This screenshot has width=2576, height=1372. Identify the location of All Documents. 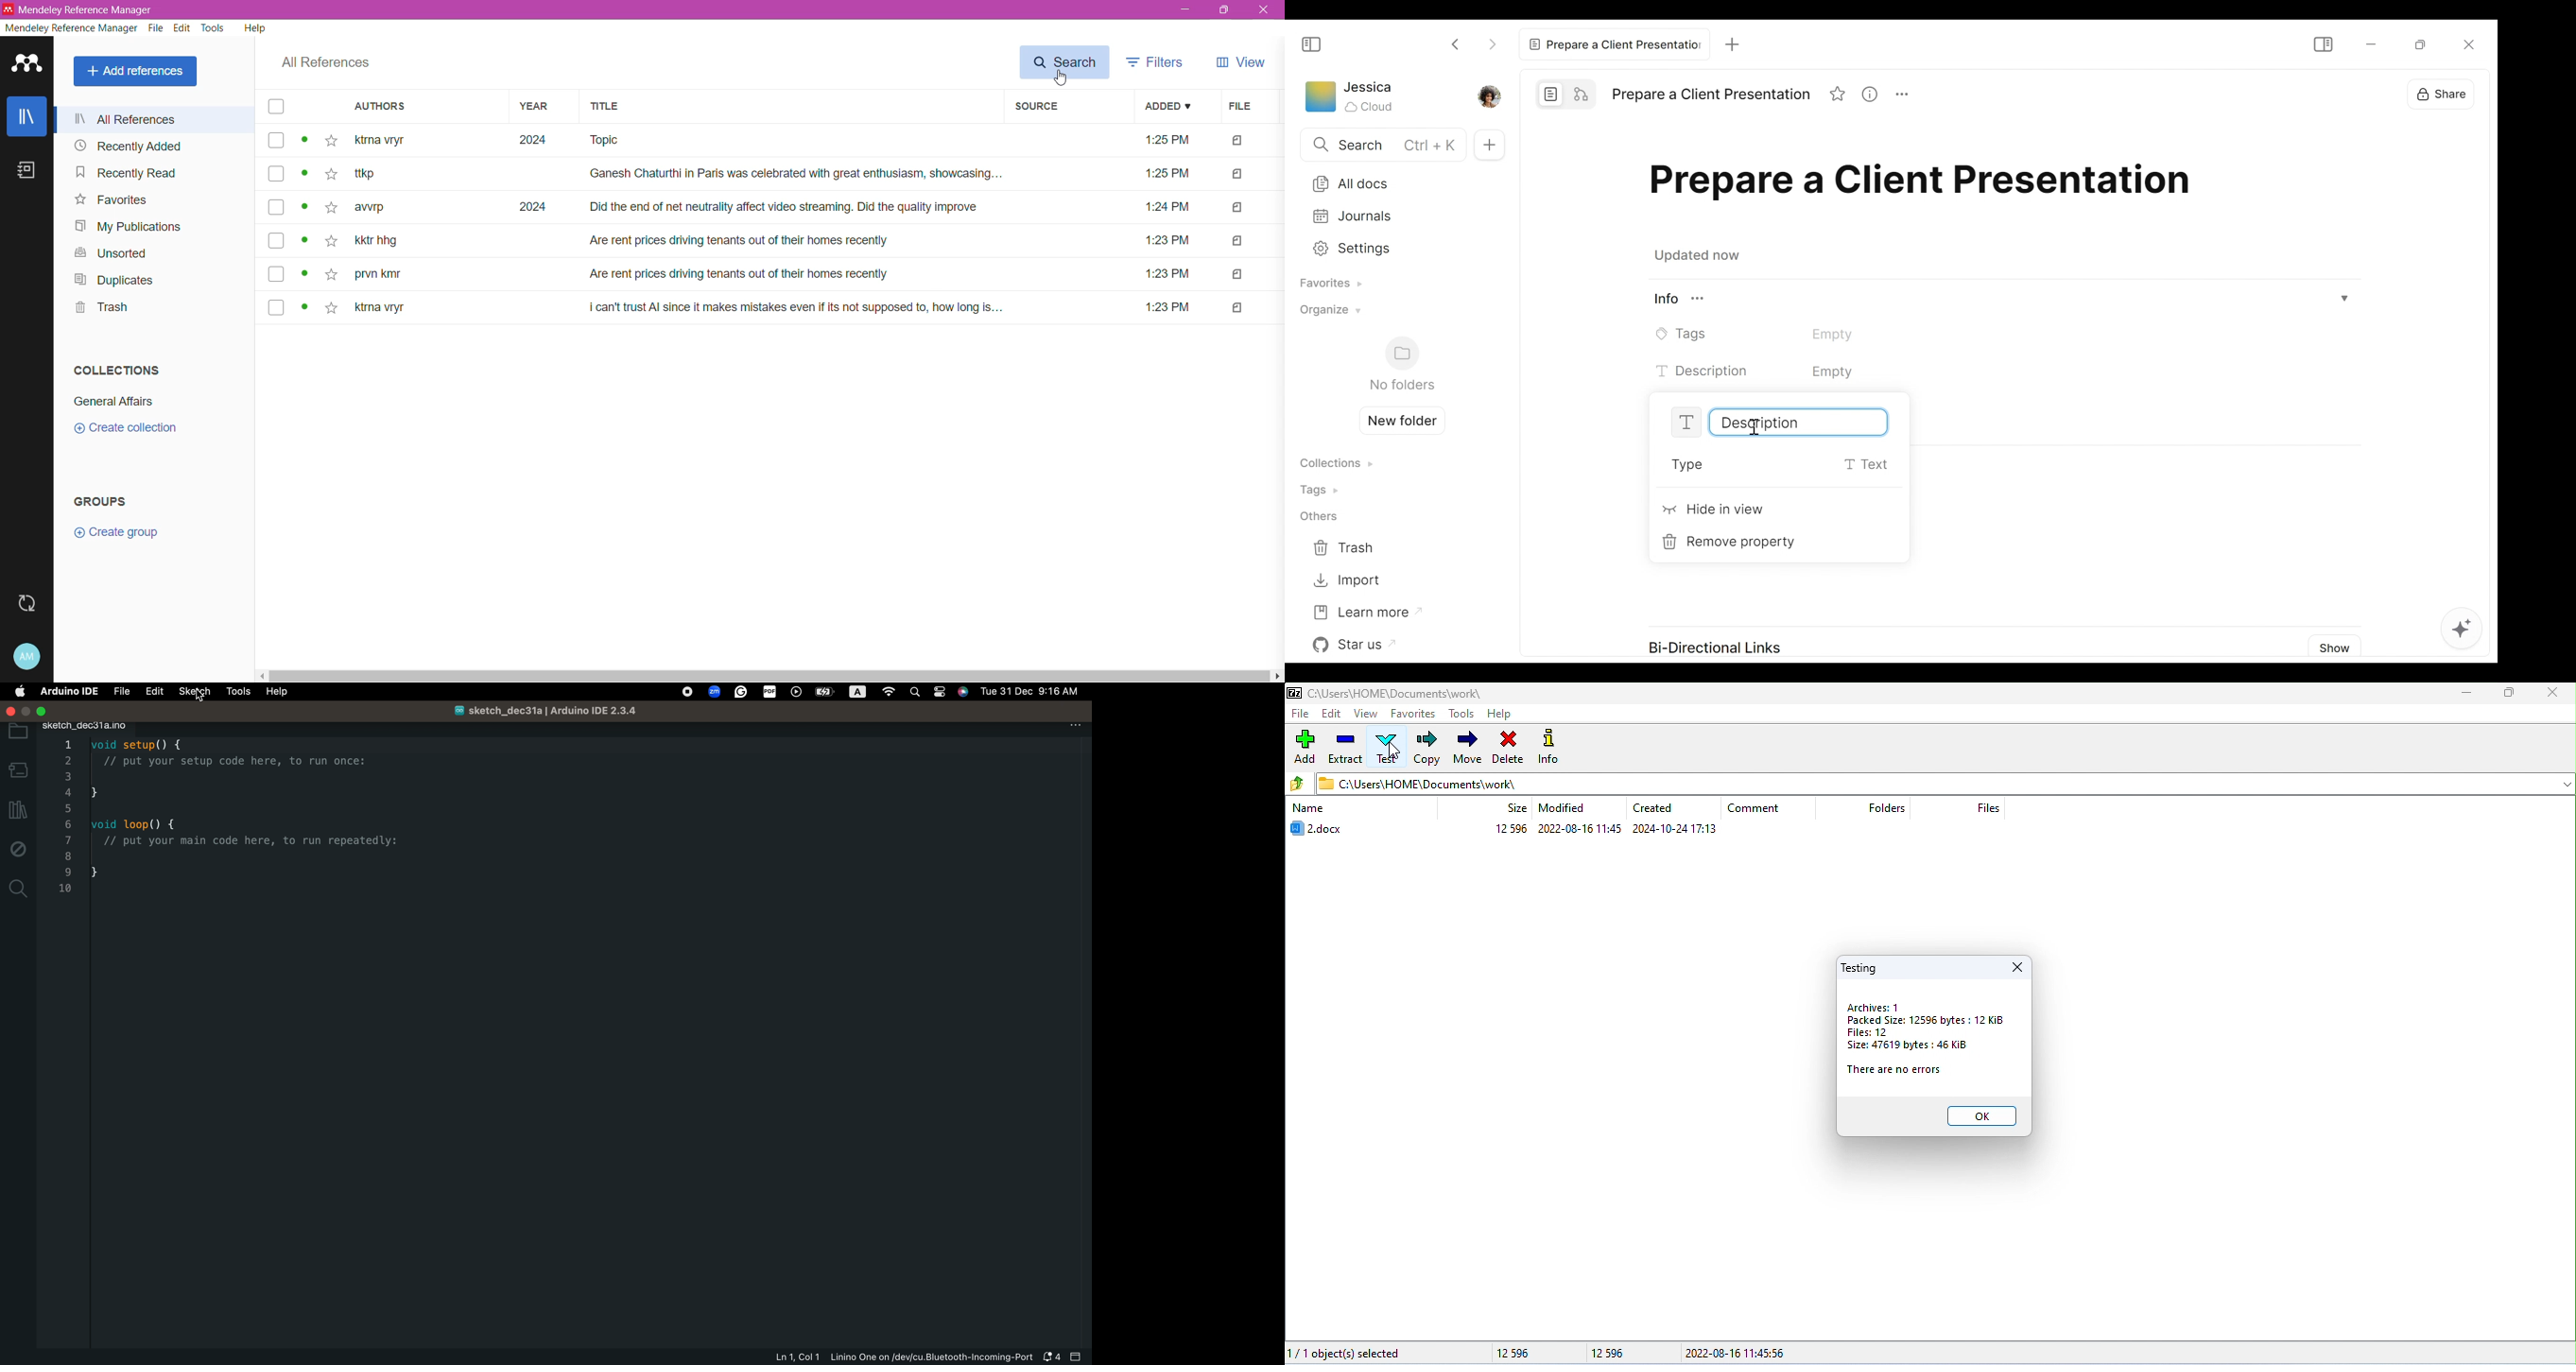
(1393, 183).